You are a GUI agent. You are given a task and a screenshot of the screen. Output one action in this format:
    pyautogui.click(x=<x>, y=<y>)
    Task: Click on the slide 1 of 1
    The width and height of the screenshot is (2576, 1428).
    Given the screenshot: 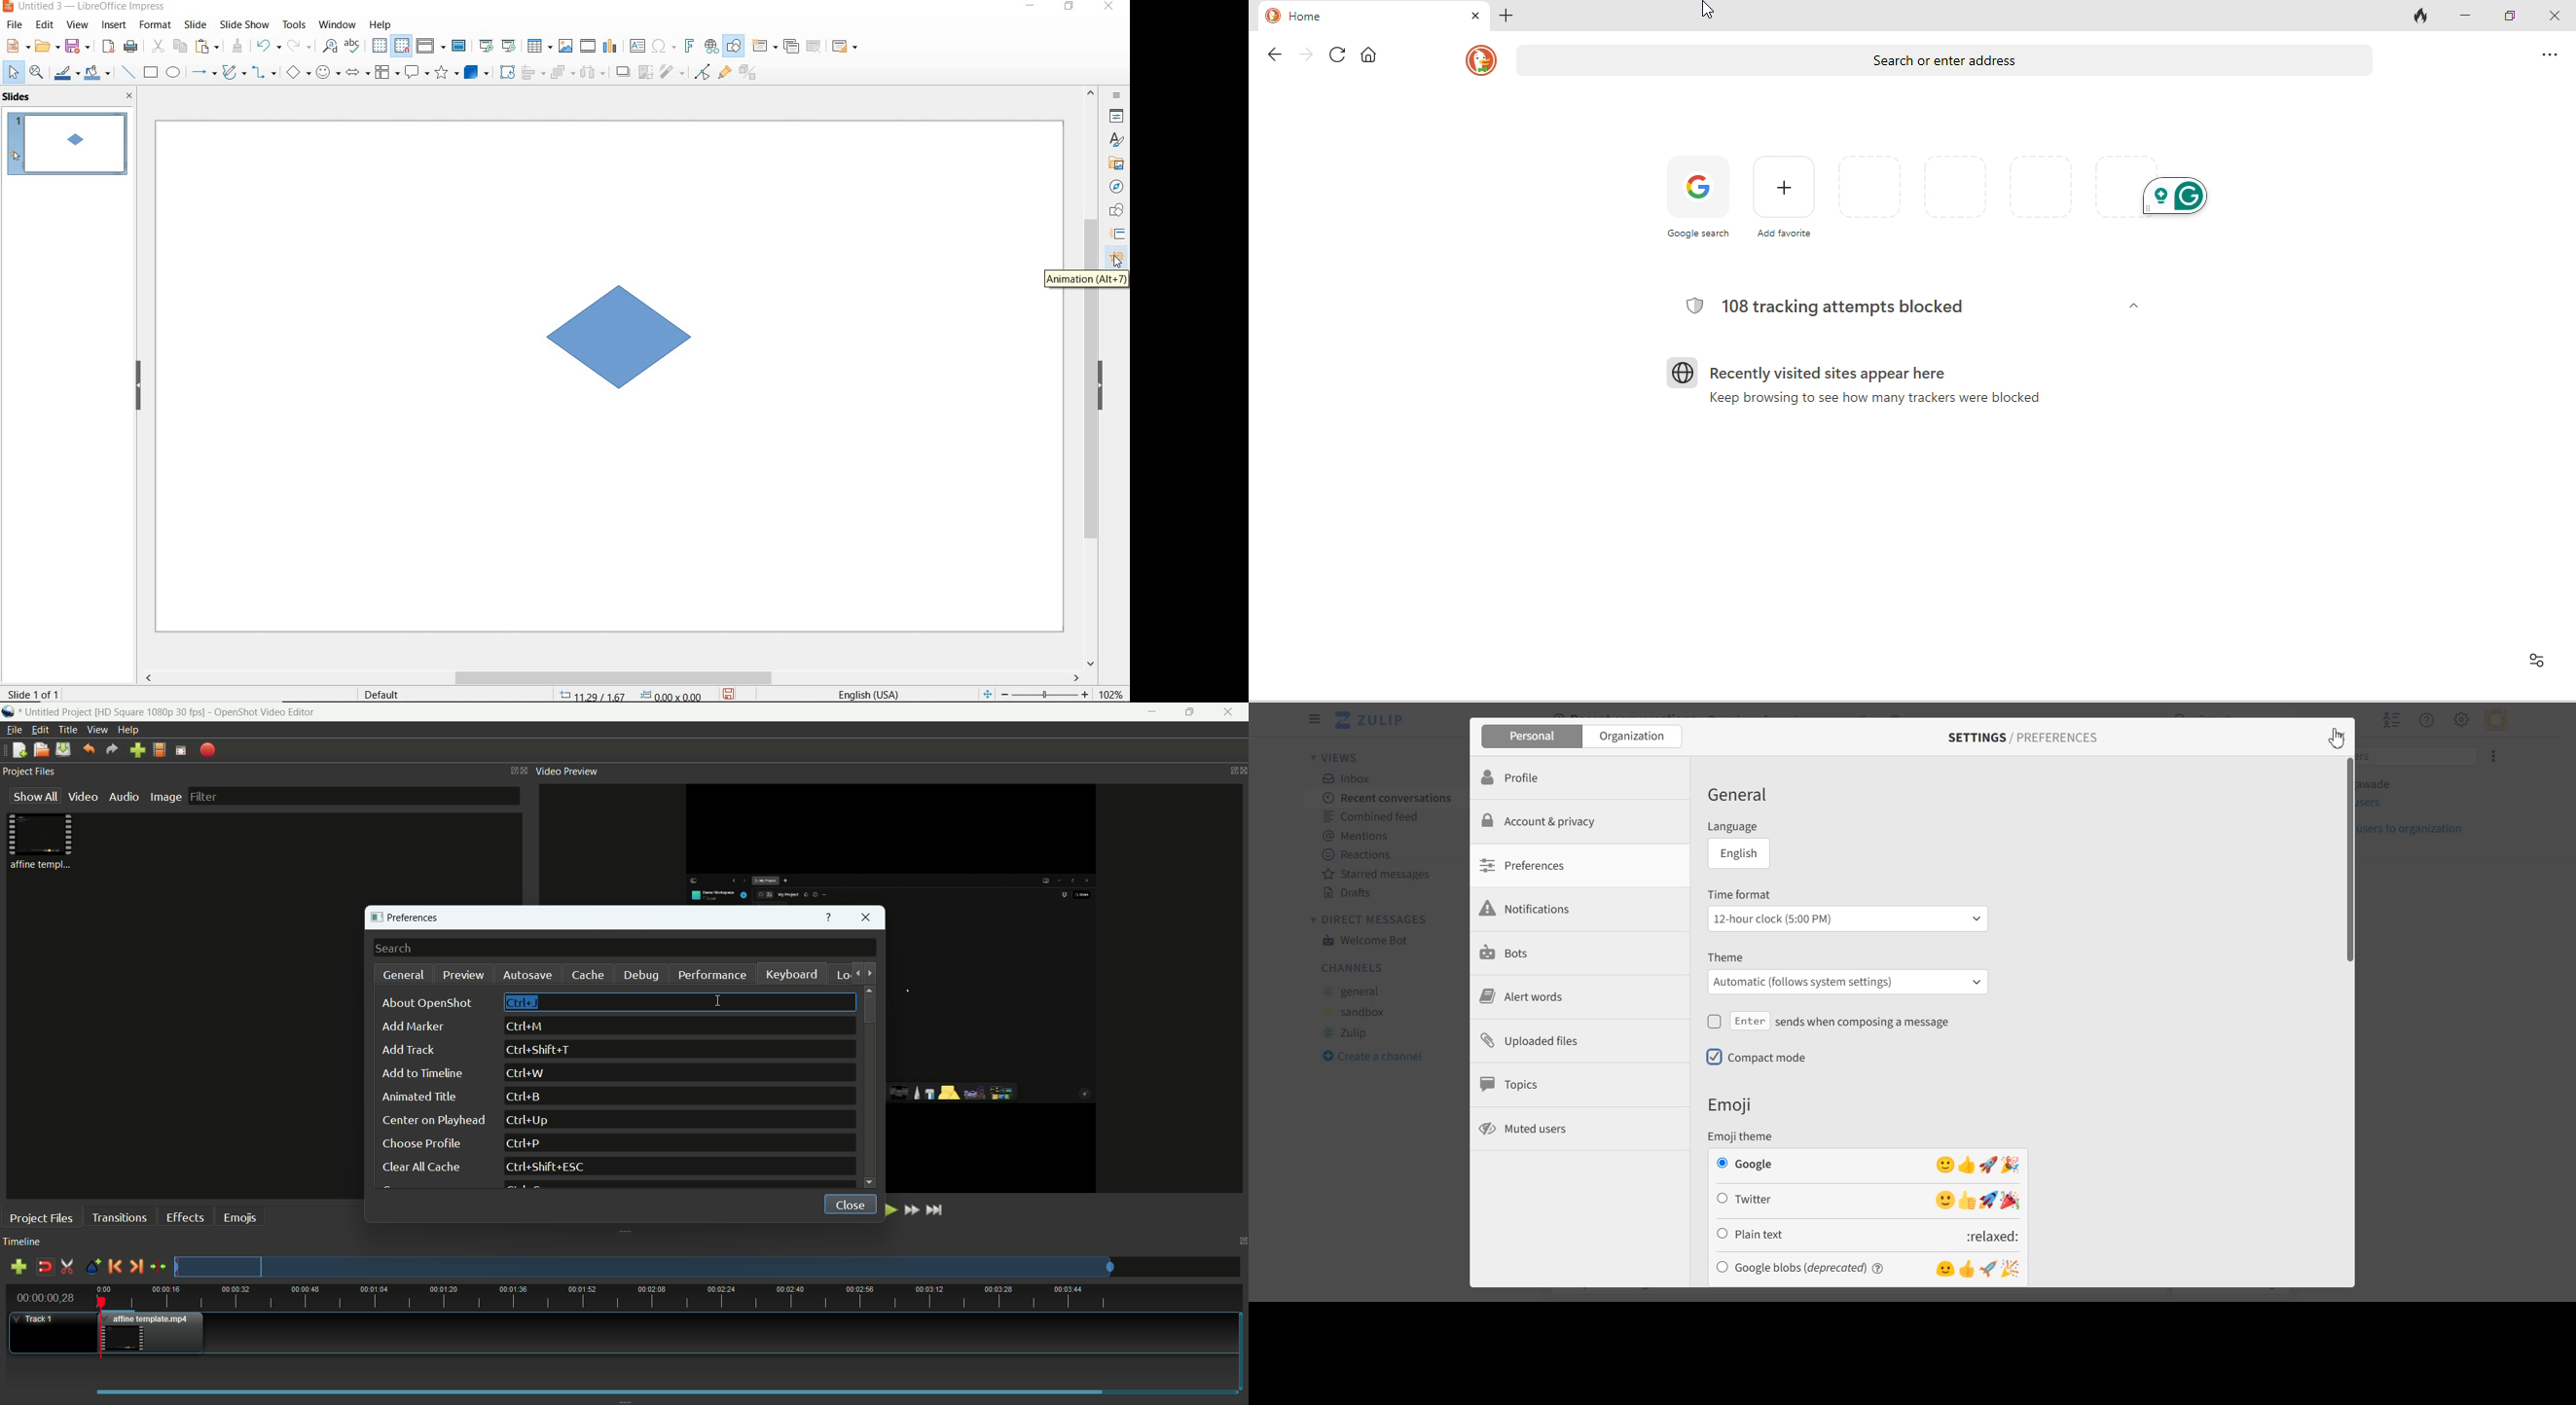 What is the action you would take?
    pyautogui.click(x=36, y=692)
    